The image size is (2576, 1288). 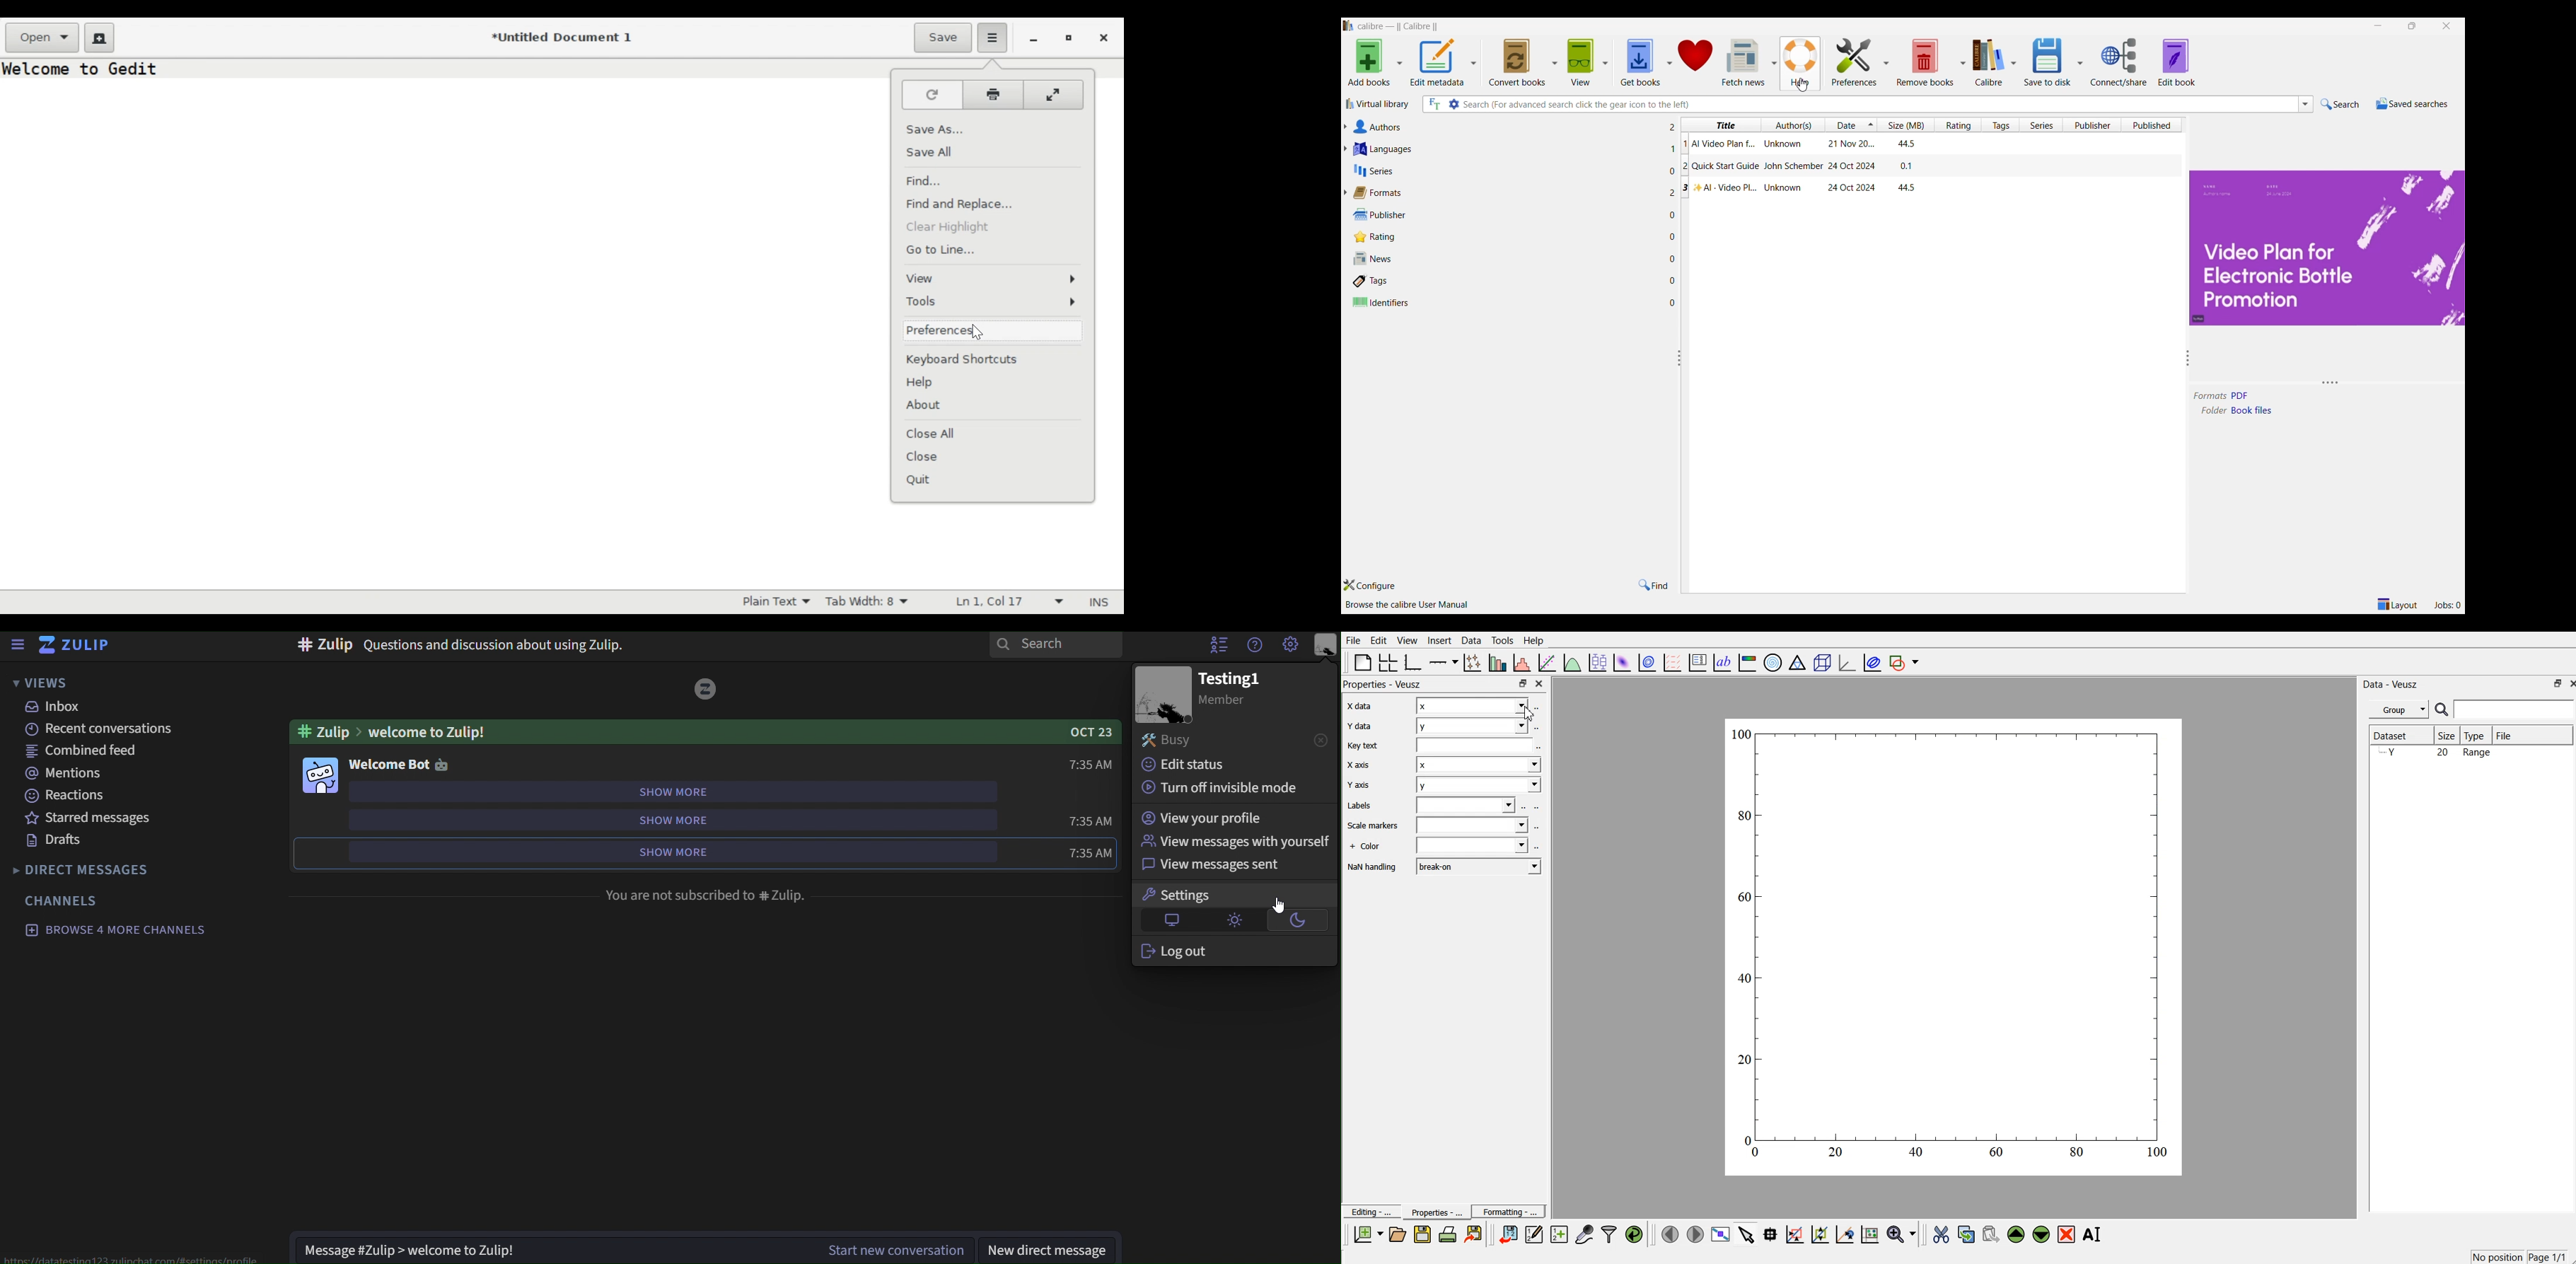 What do you see at coordinates (1604, 62) in the screenshot?
I see `View options` at bounding box center [1604, 62].